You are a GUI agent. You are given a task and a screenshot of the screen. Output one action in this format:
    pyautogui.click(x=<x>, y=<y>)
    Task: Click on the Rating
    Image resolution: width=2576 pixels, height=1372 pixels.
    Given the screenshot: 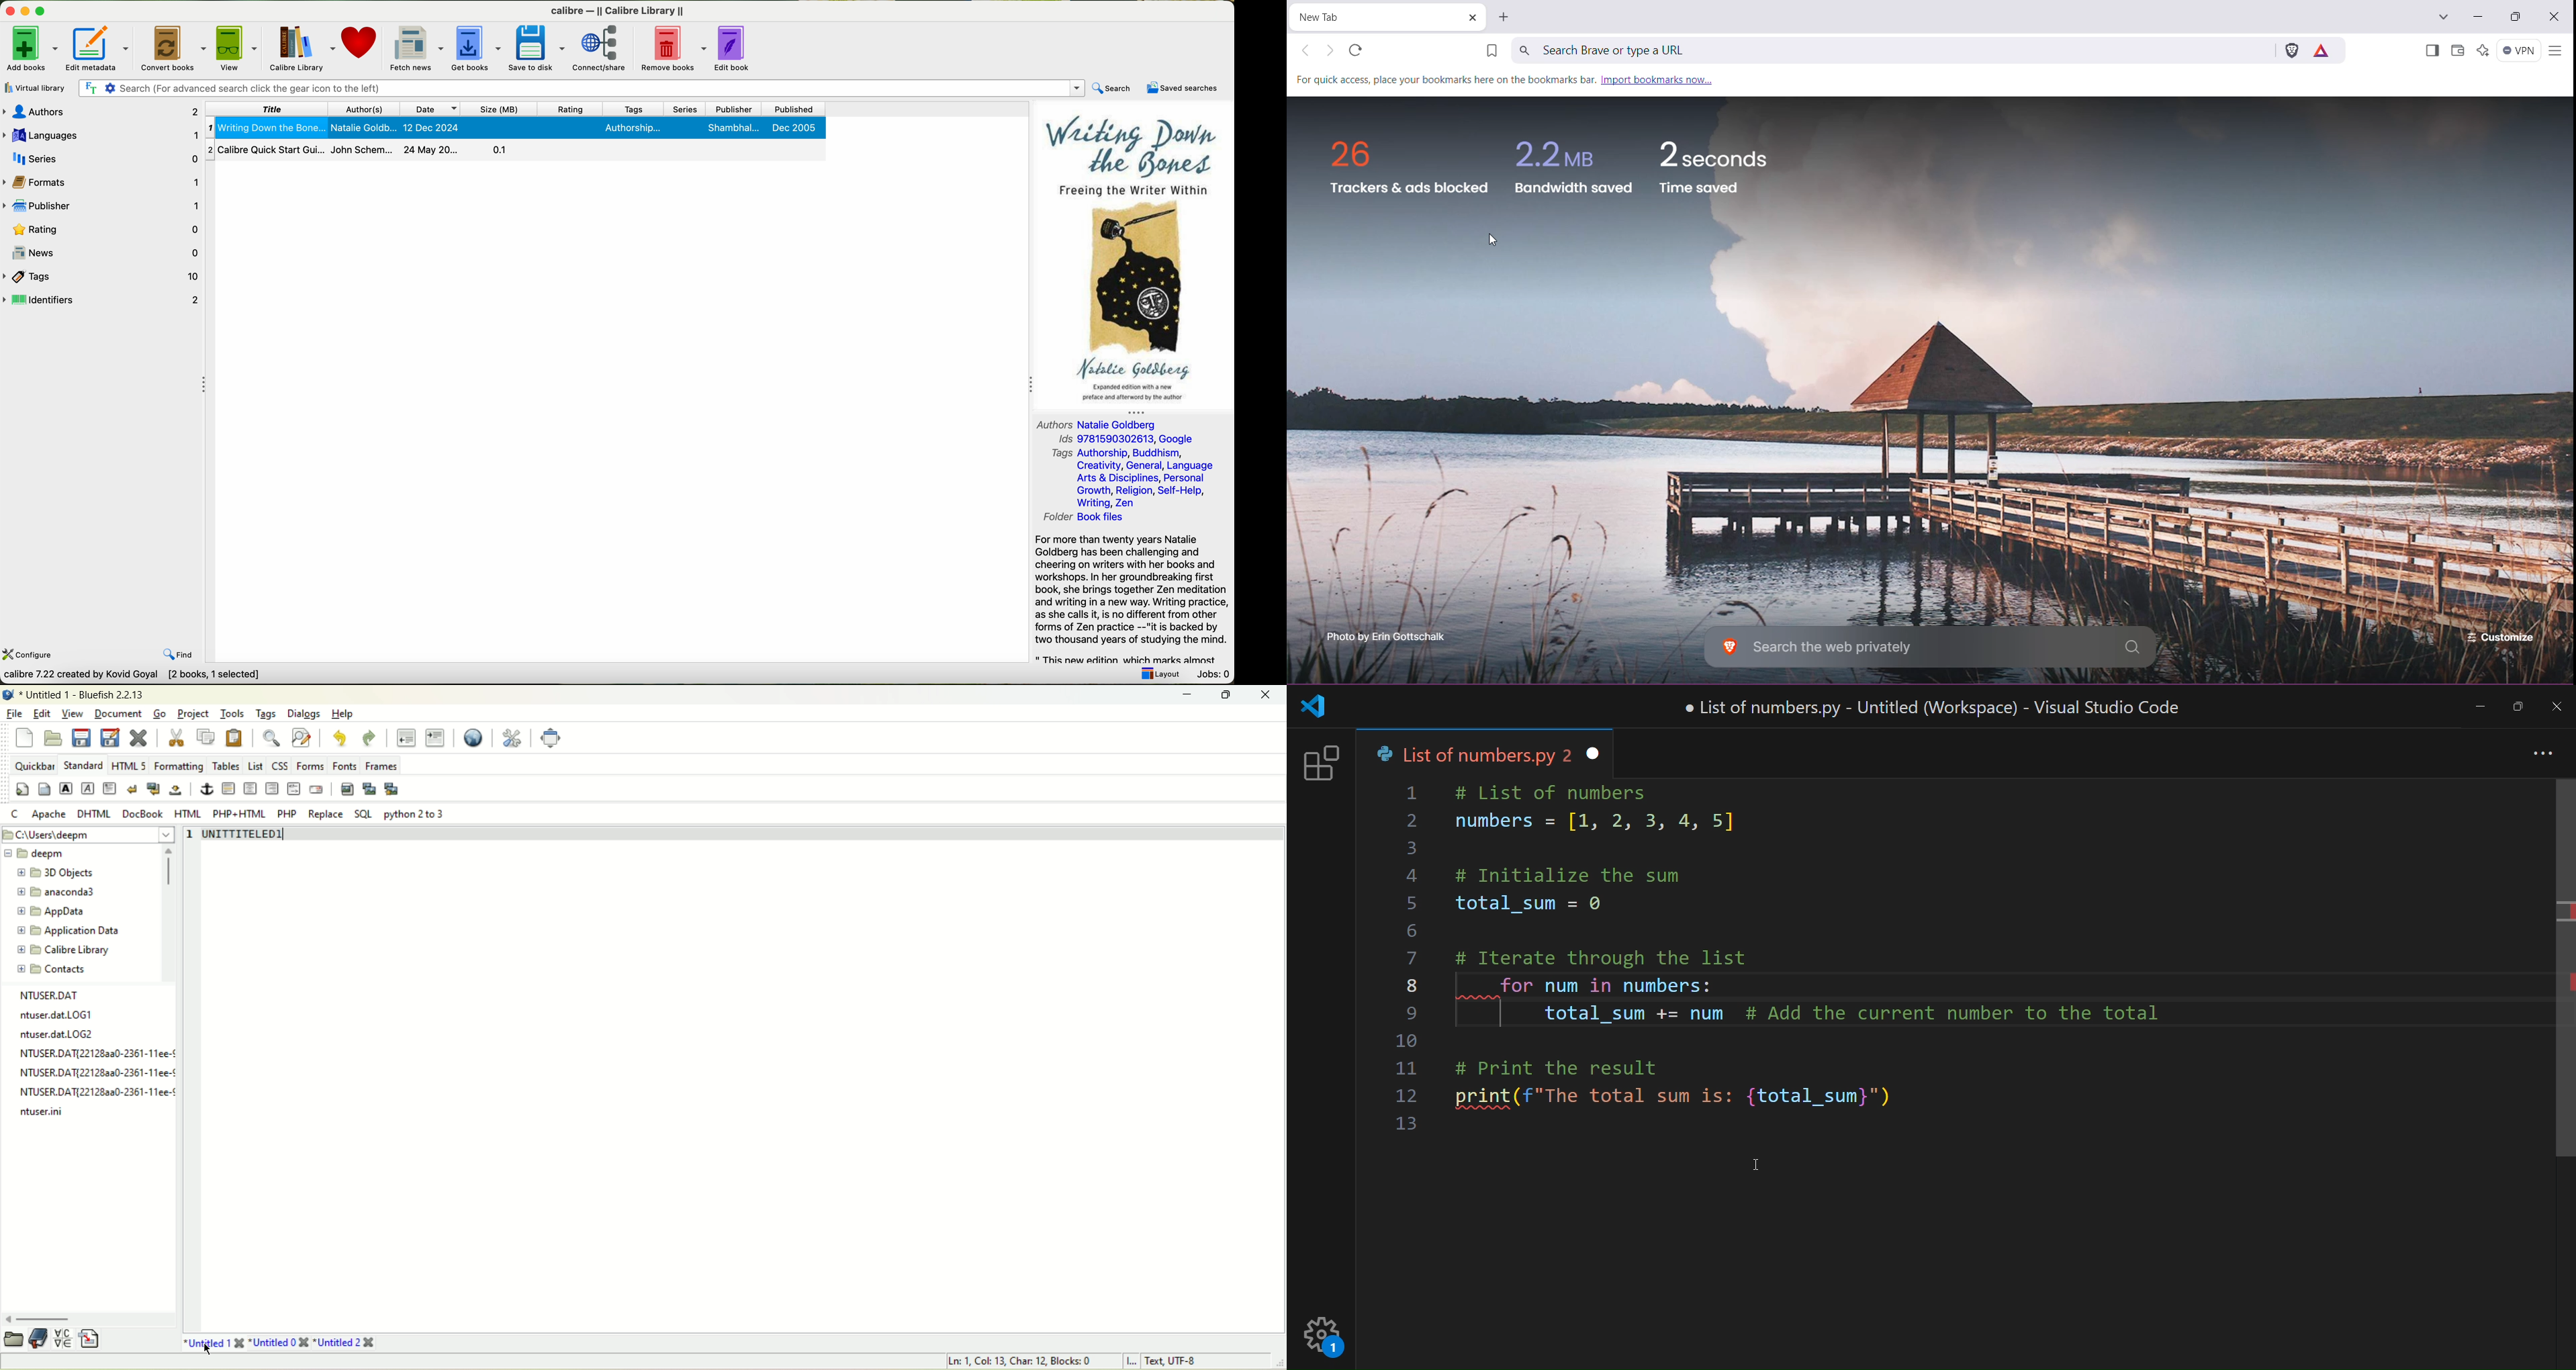 What is the action you would take?
    pyautogui.click(x=108, y=232)
    